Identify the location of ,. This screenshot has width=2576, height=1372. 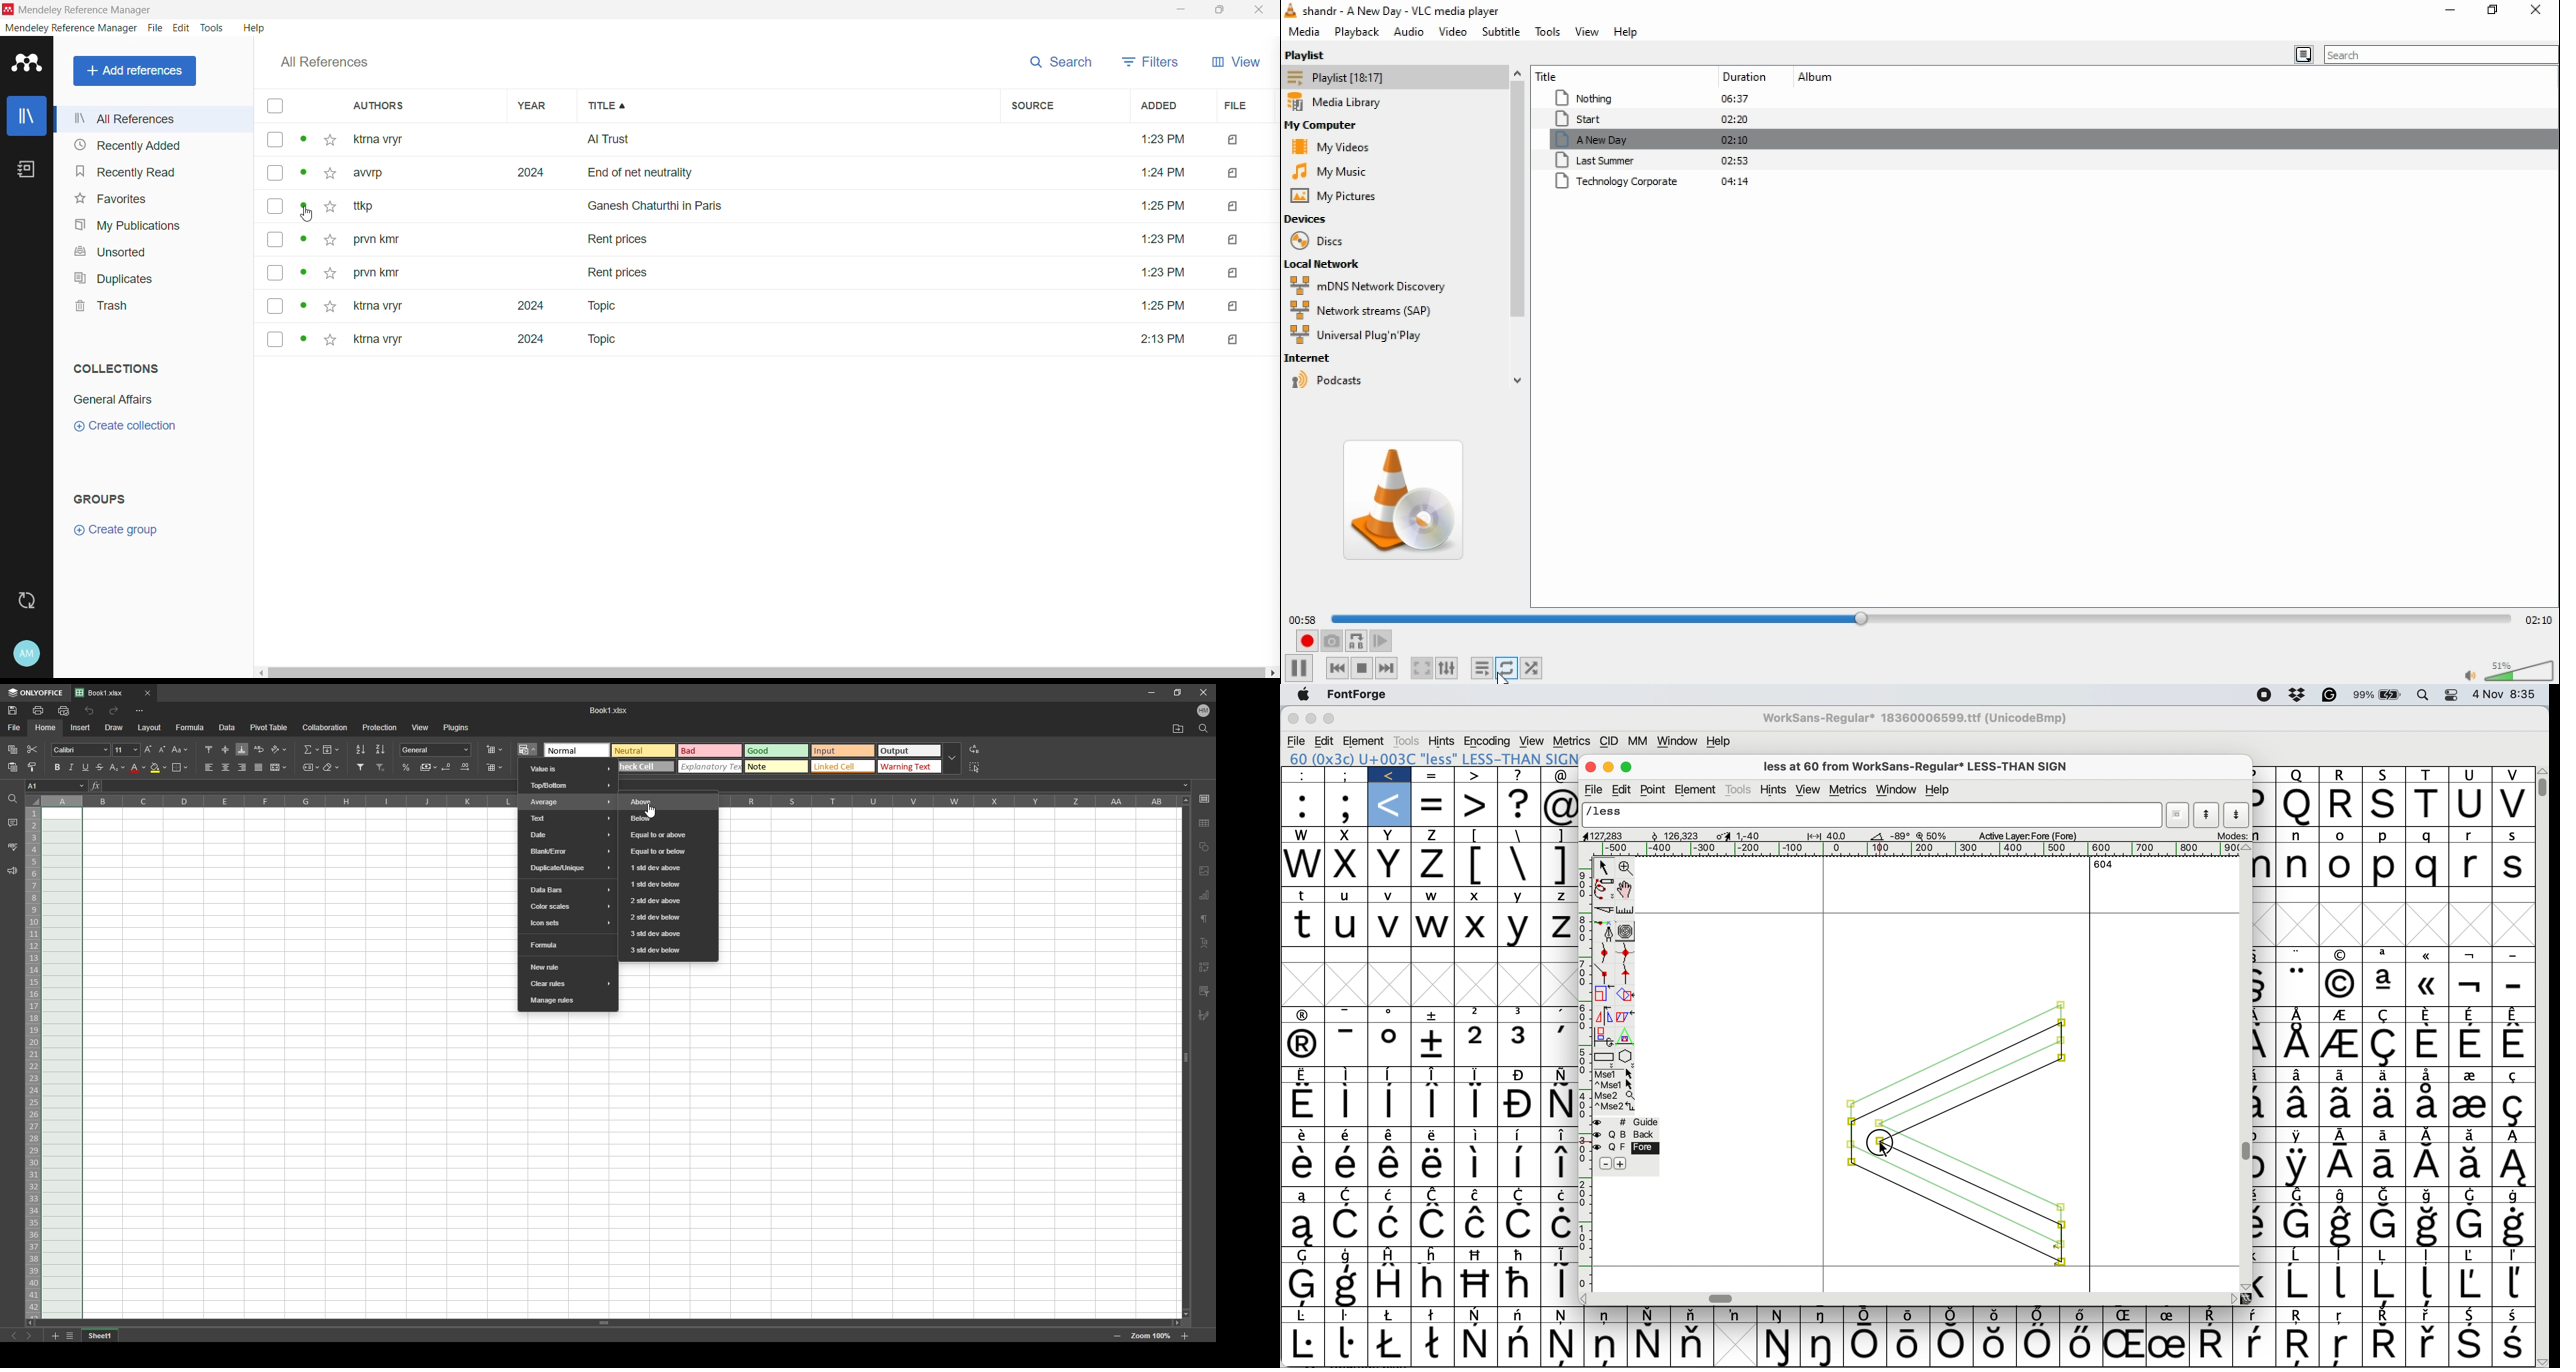
(1556, 1043).